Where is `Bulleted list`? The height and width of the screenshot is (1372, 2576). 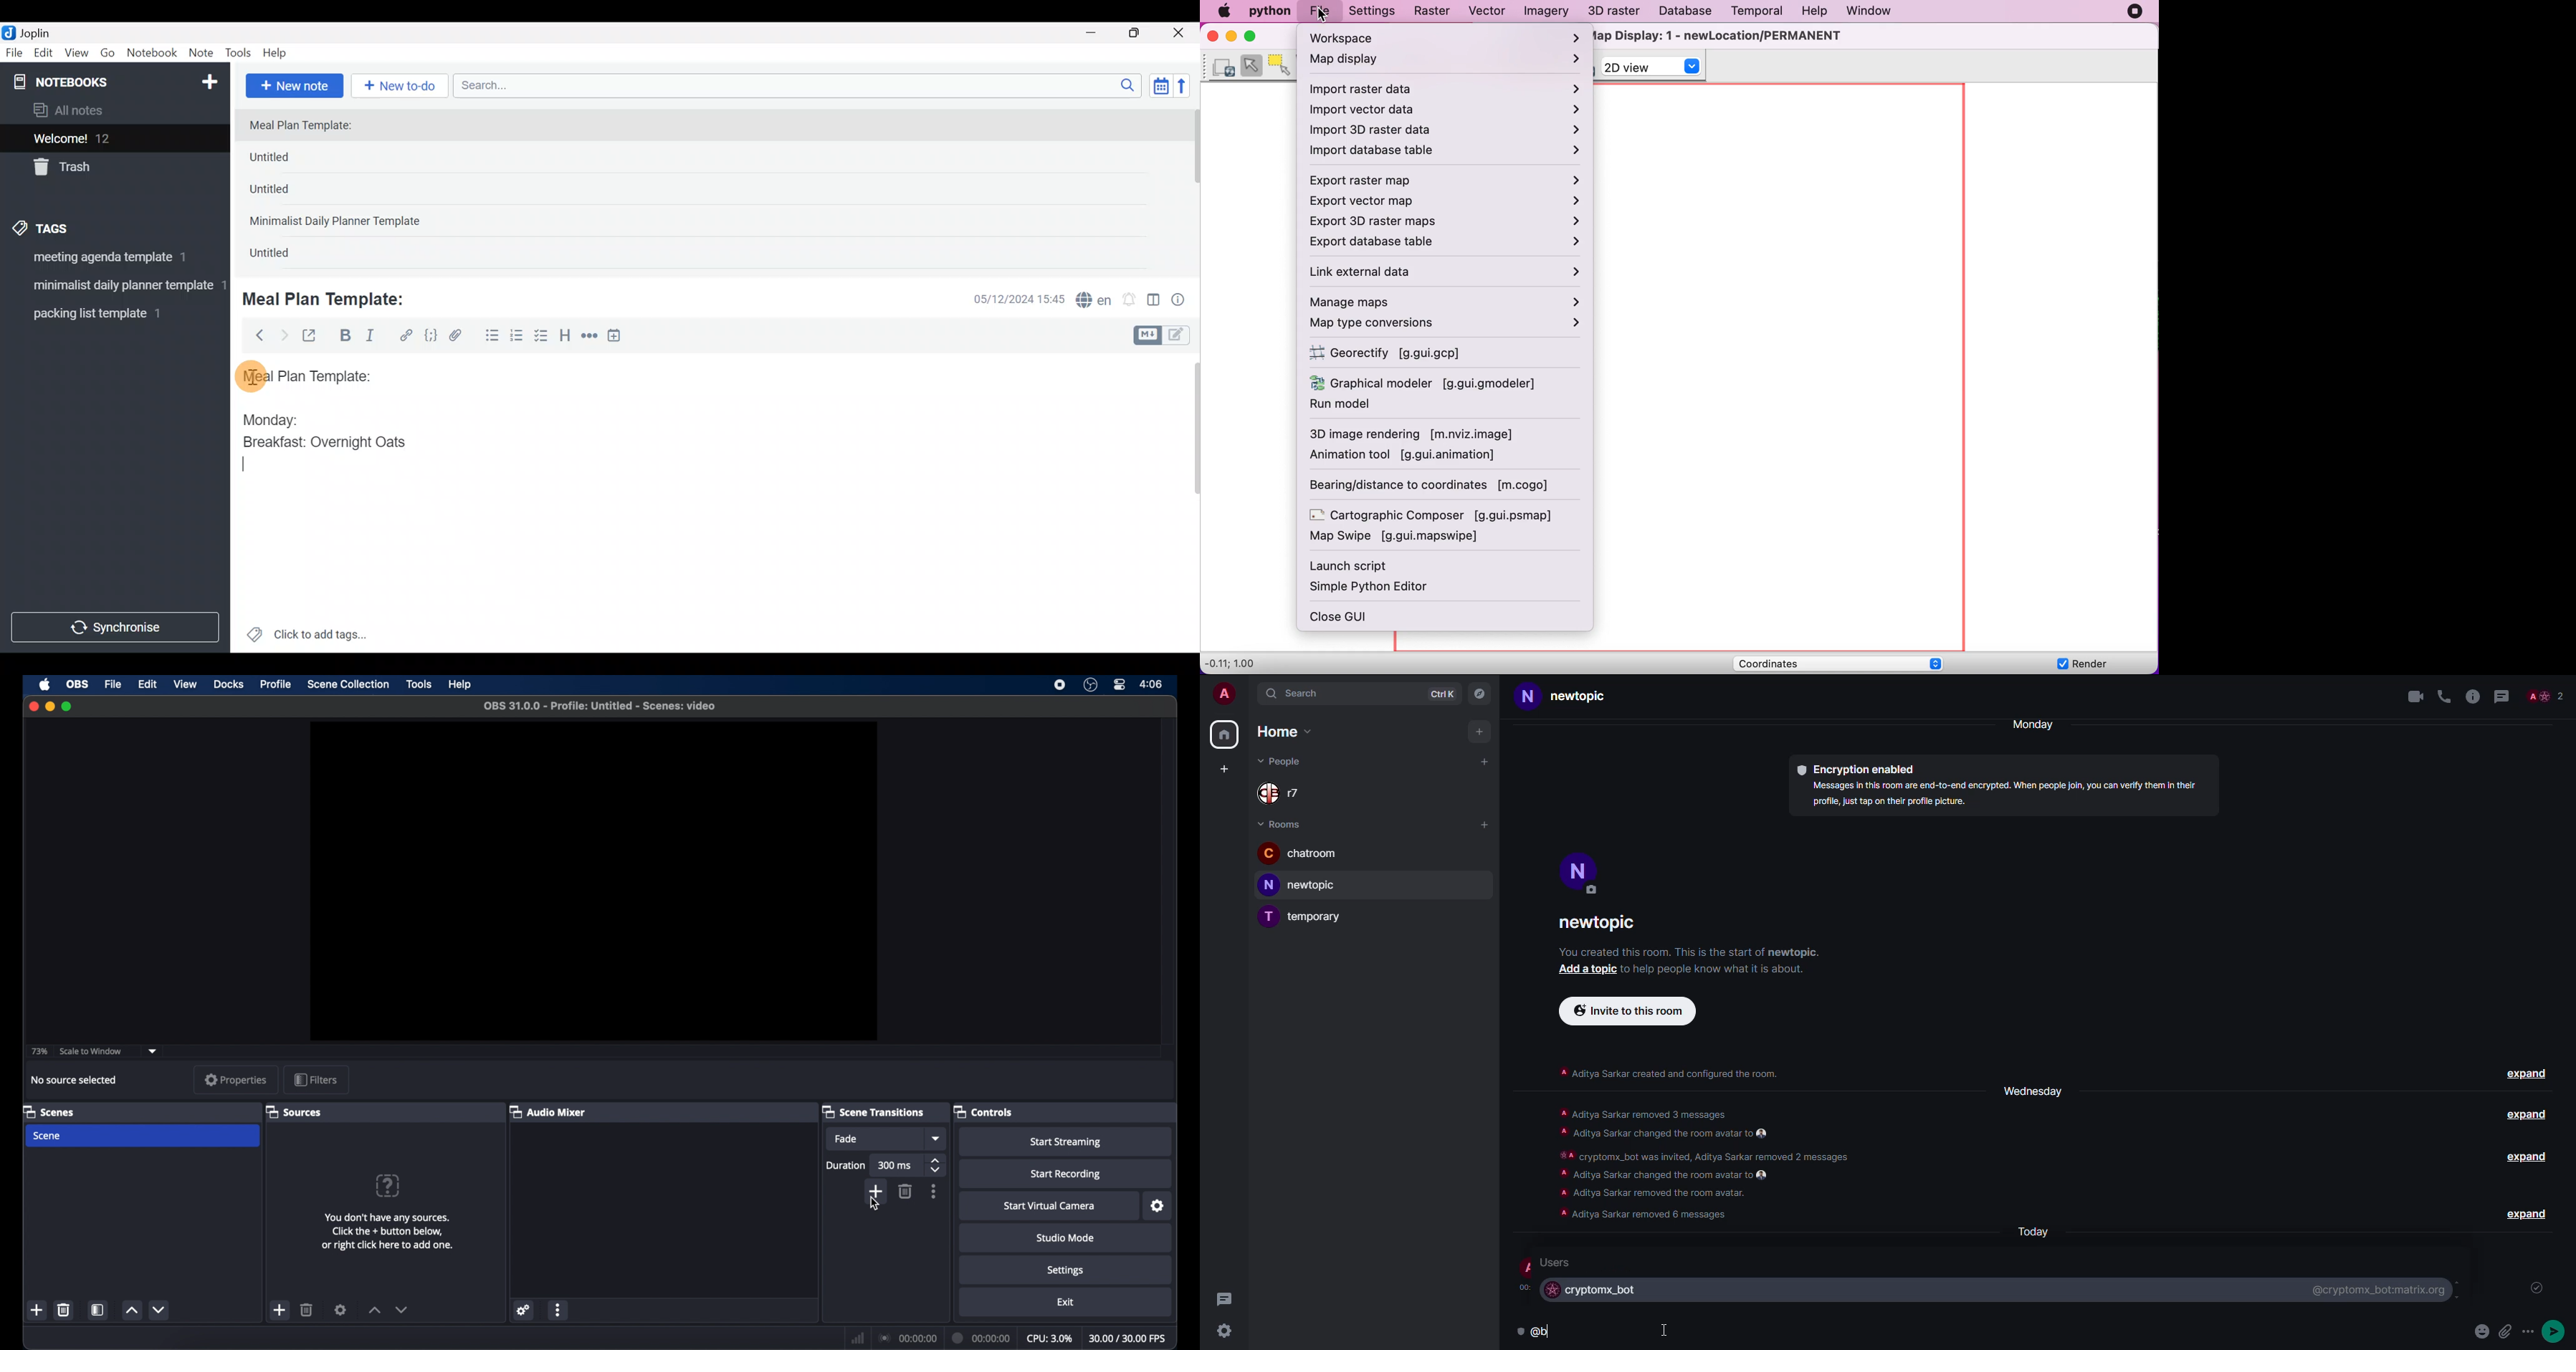 Bulleted list is located at coordinates (490, 336).